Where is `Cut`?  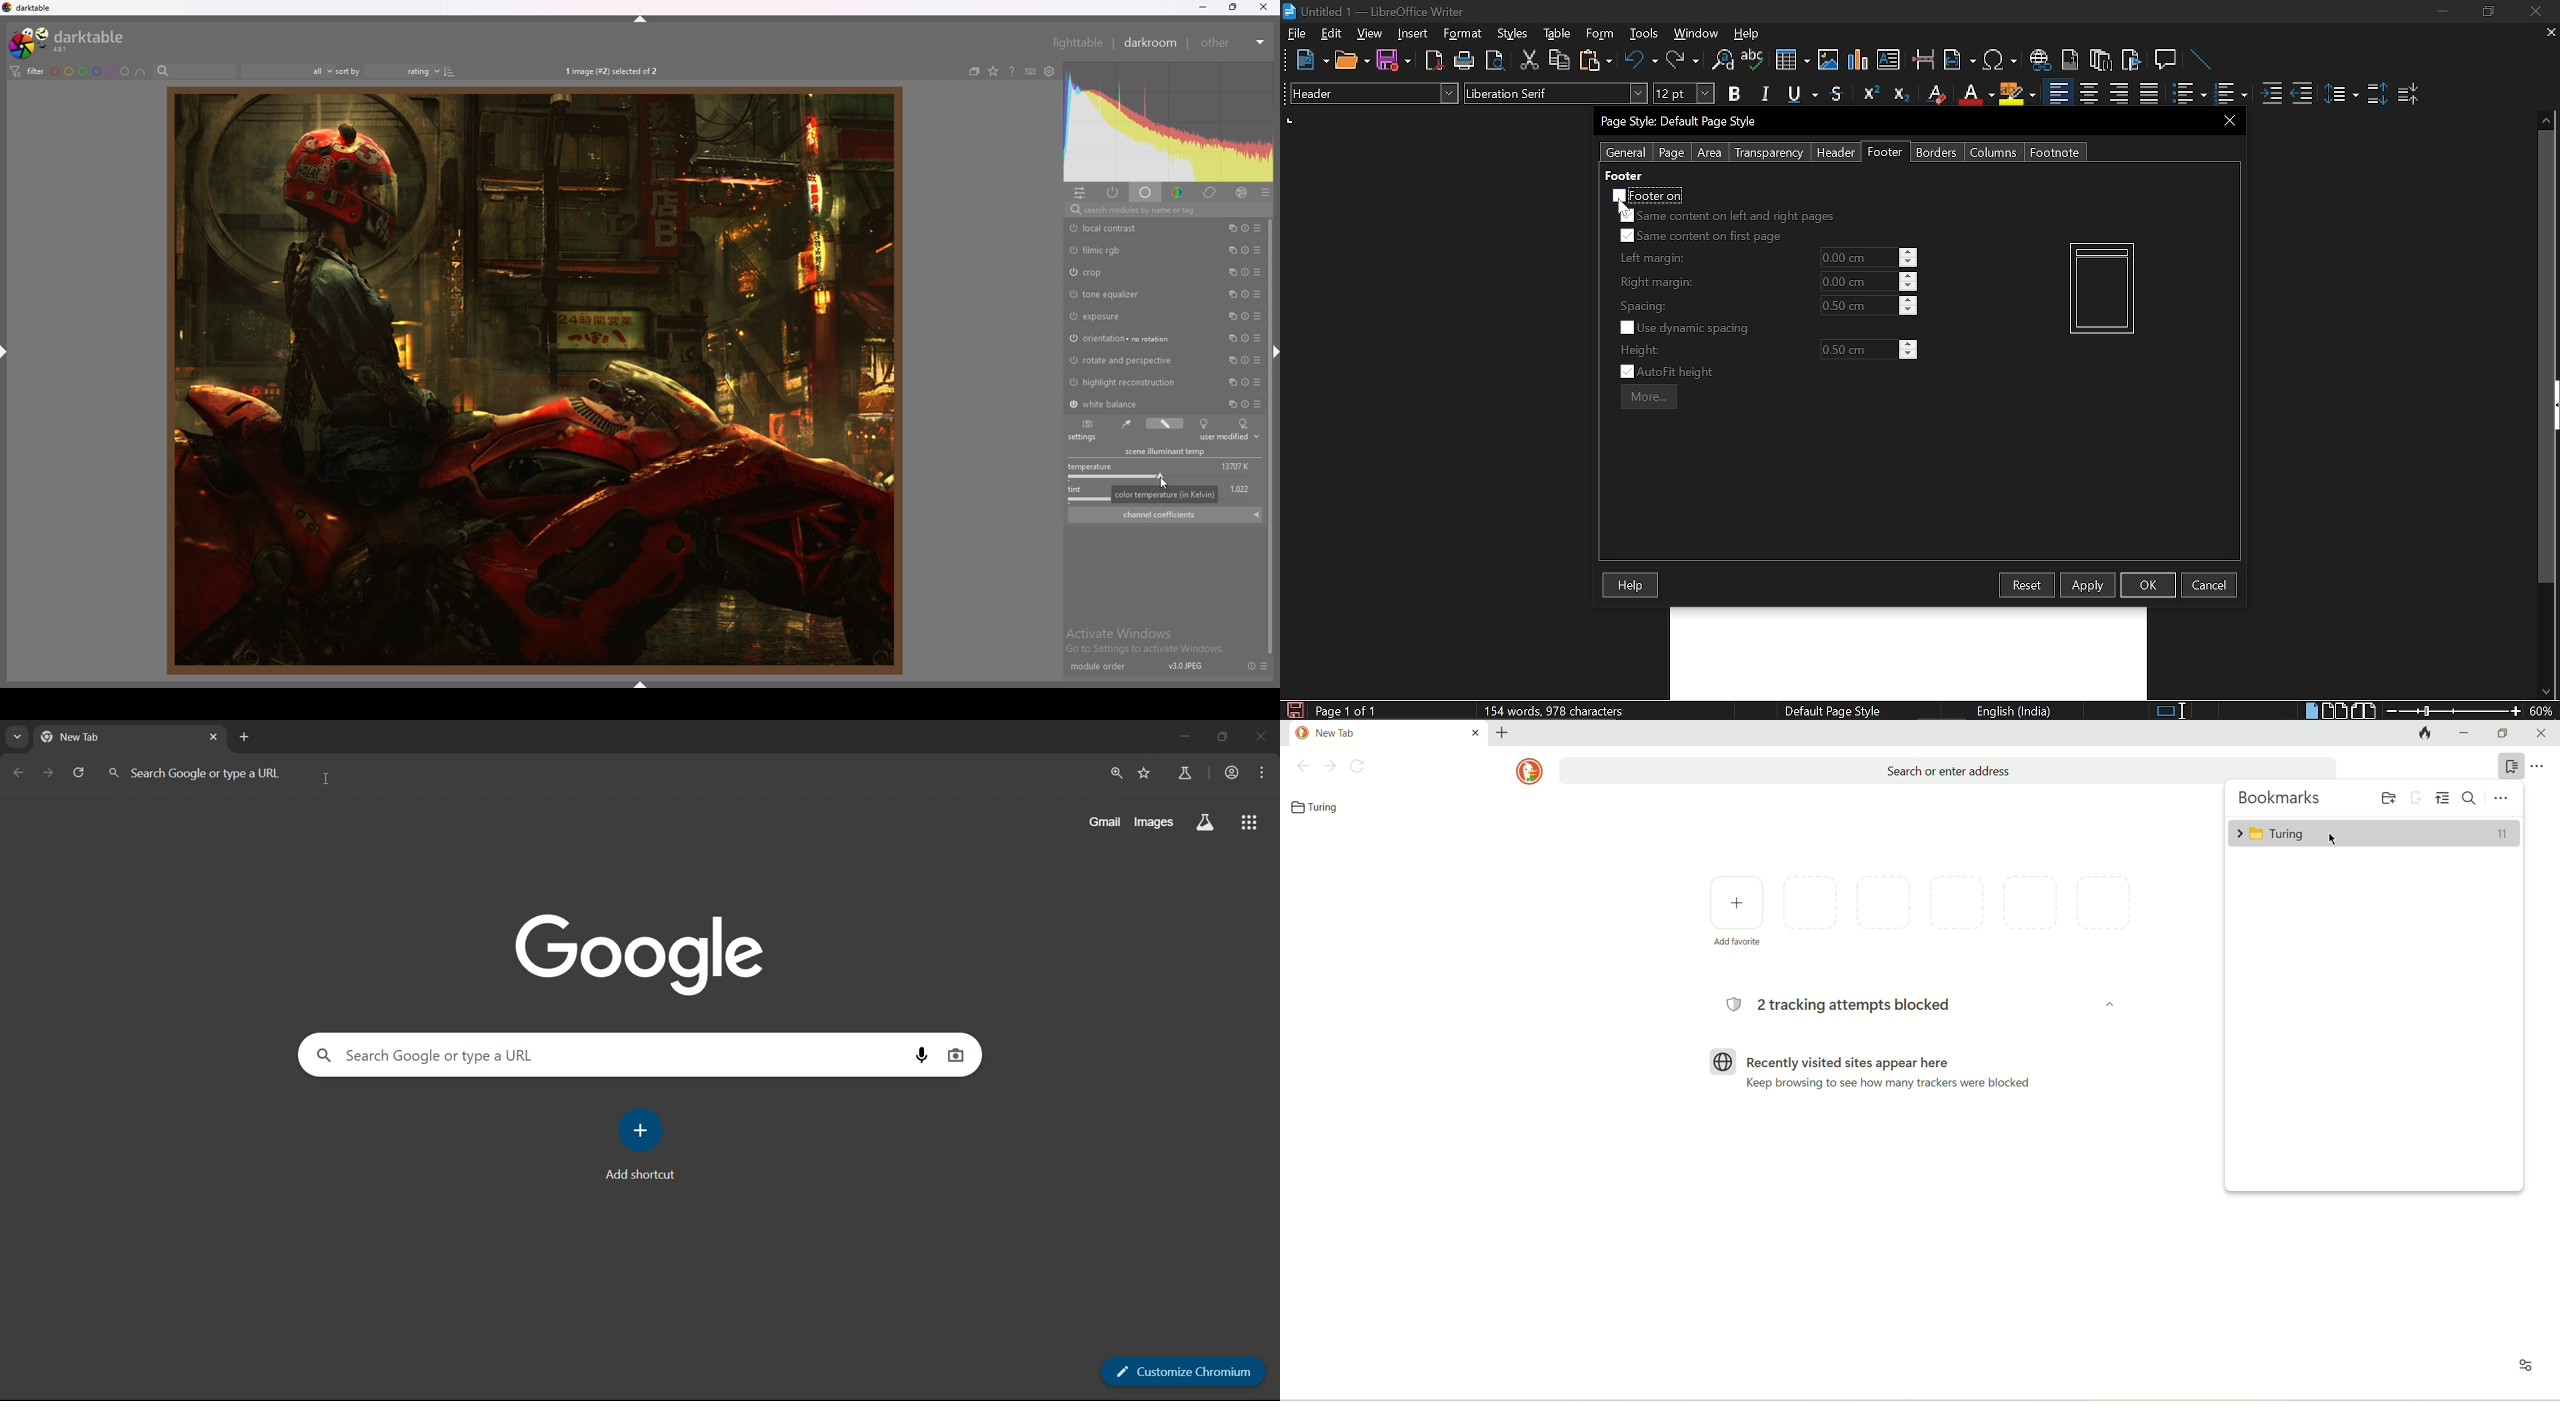
Cut is located at coordinates (1530, 60).